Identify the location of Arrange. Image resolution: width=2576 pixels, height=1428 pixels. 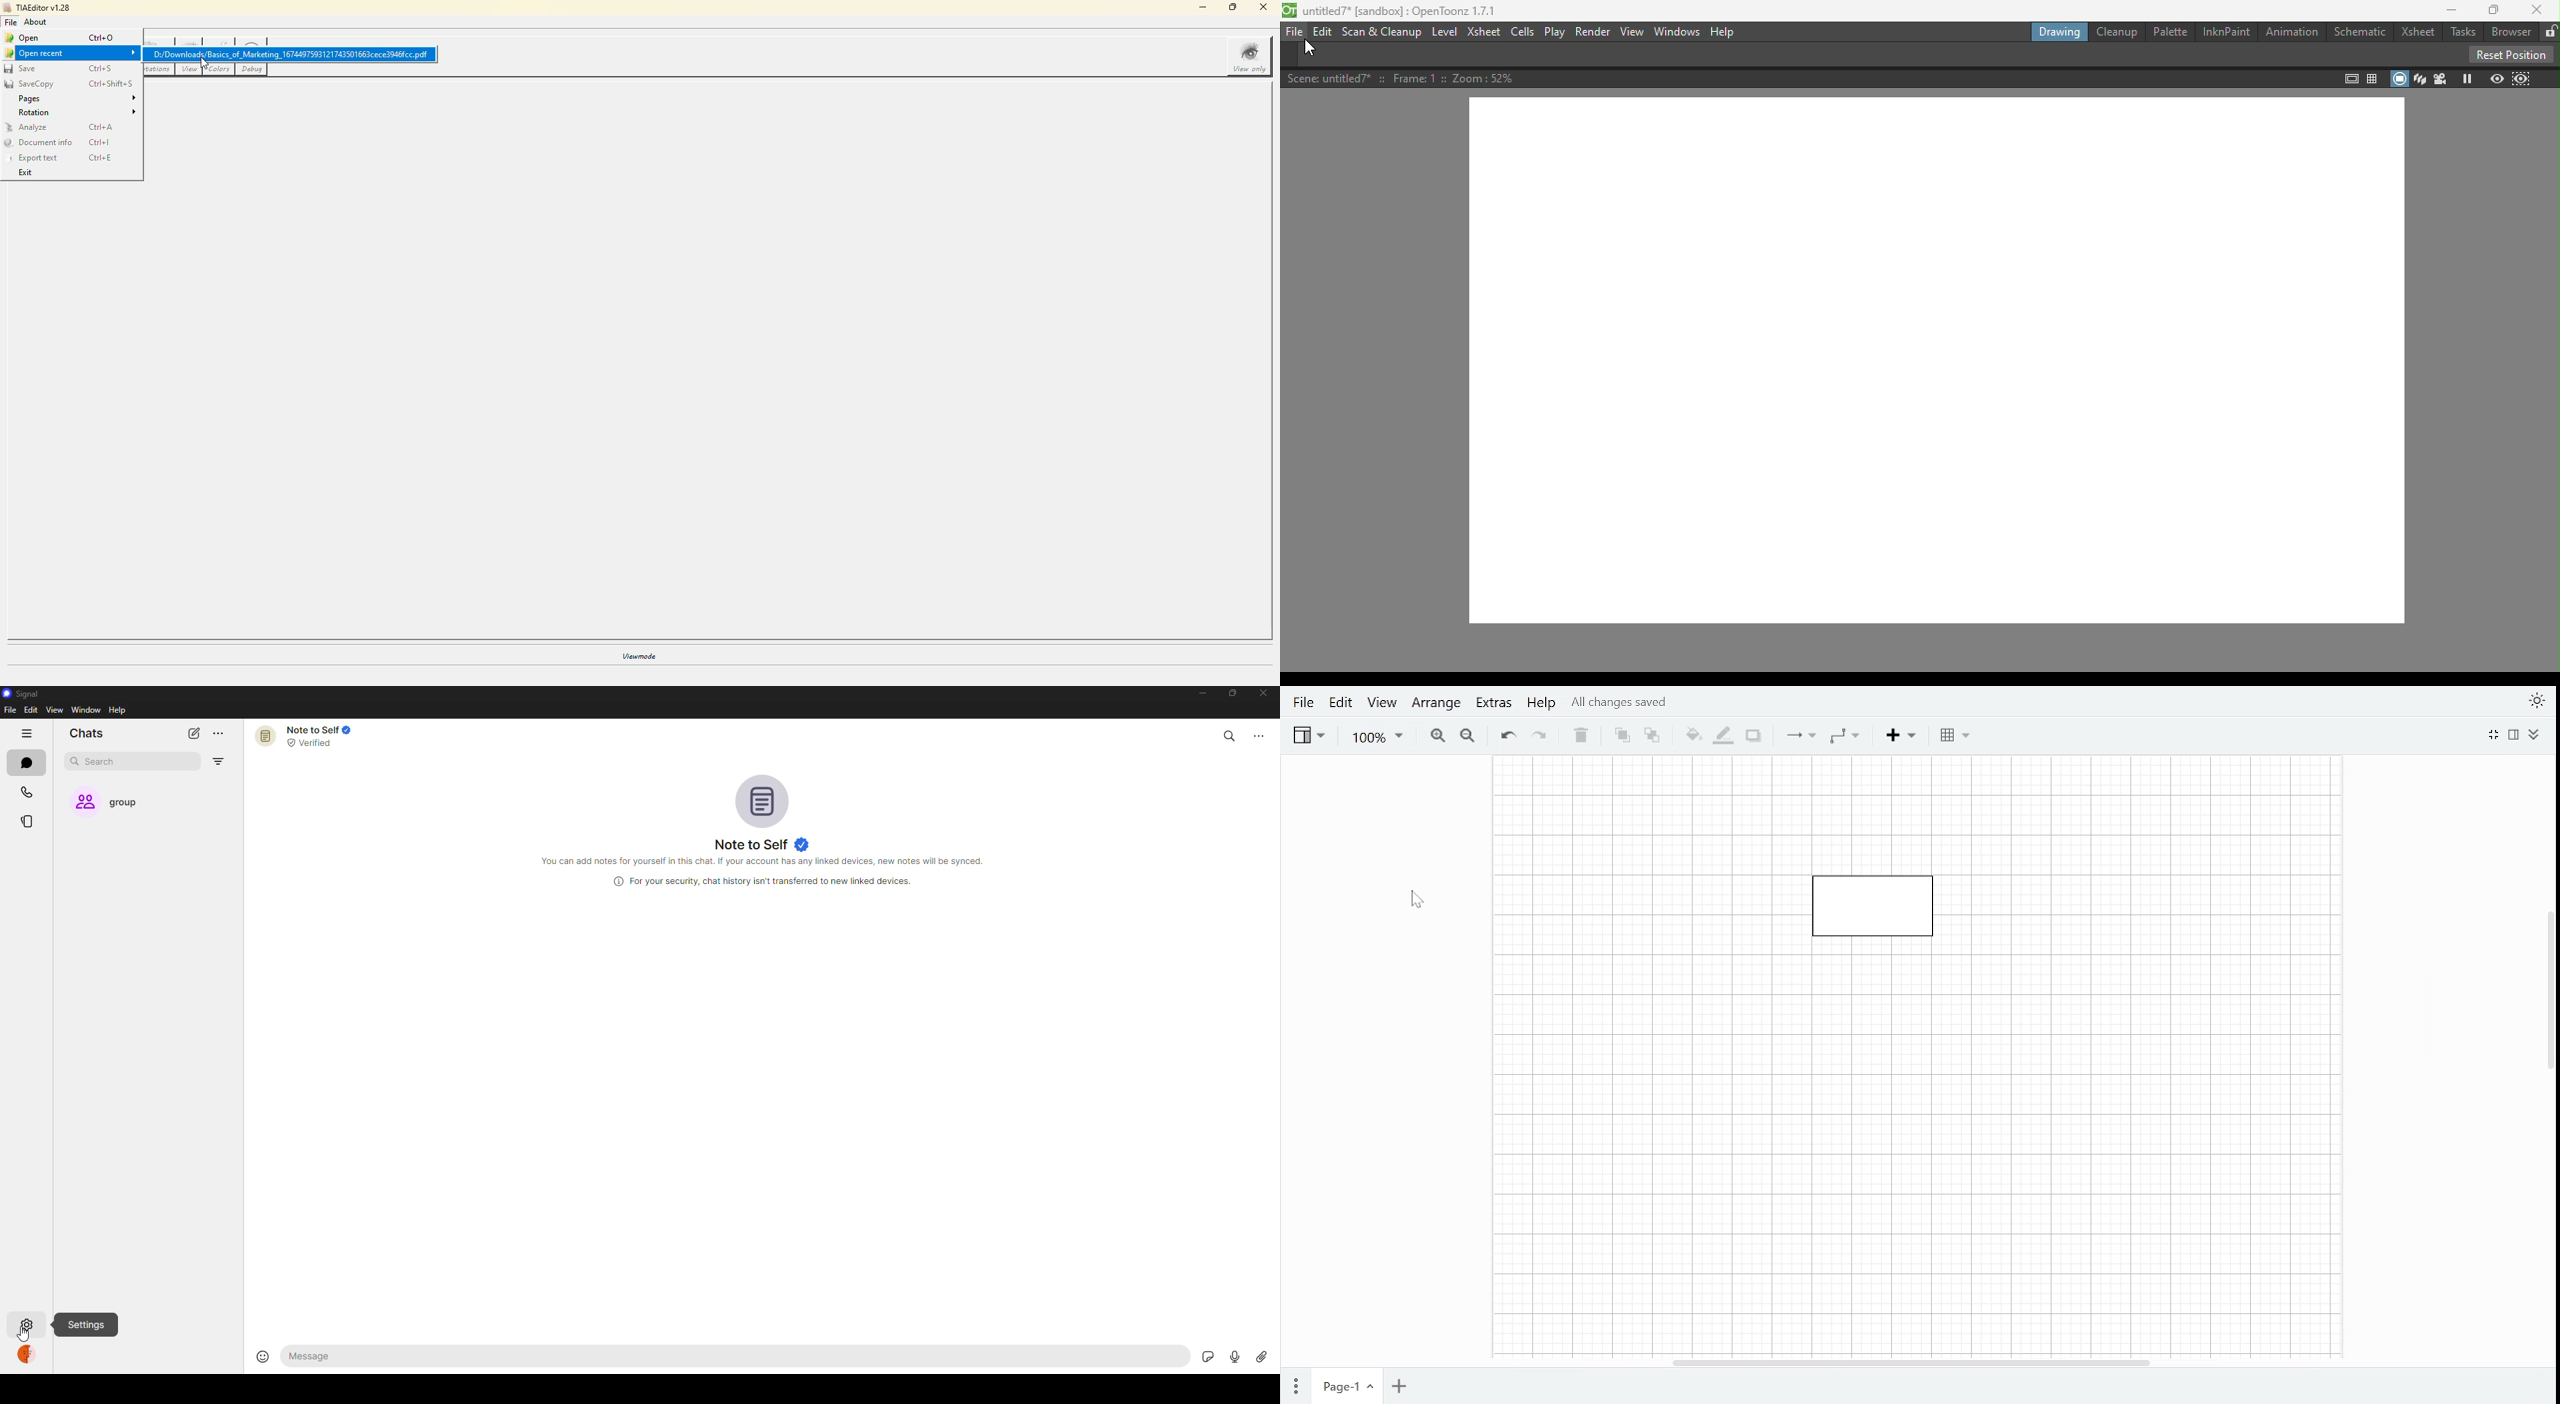
(1437, 706).